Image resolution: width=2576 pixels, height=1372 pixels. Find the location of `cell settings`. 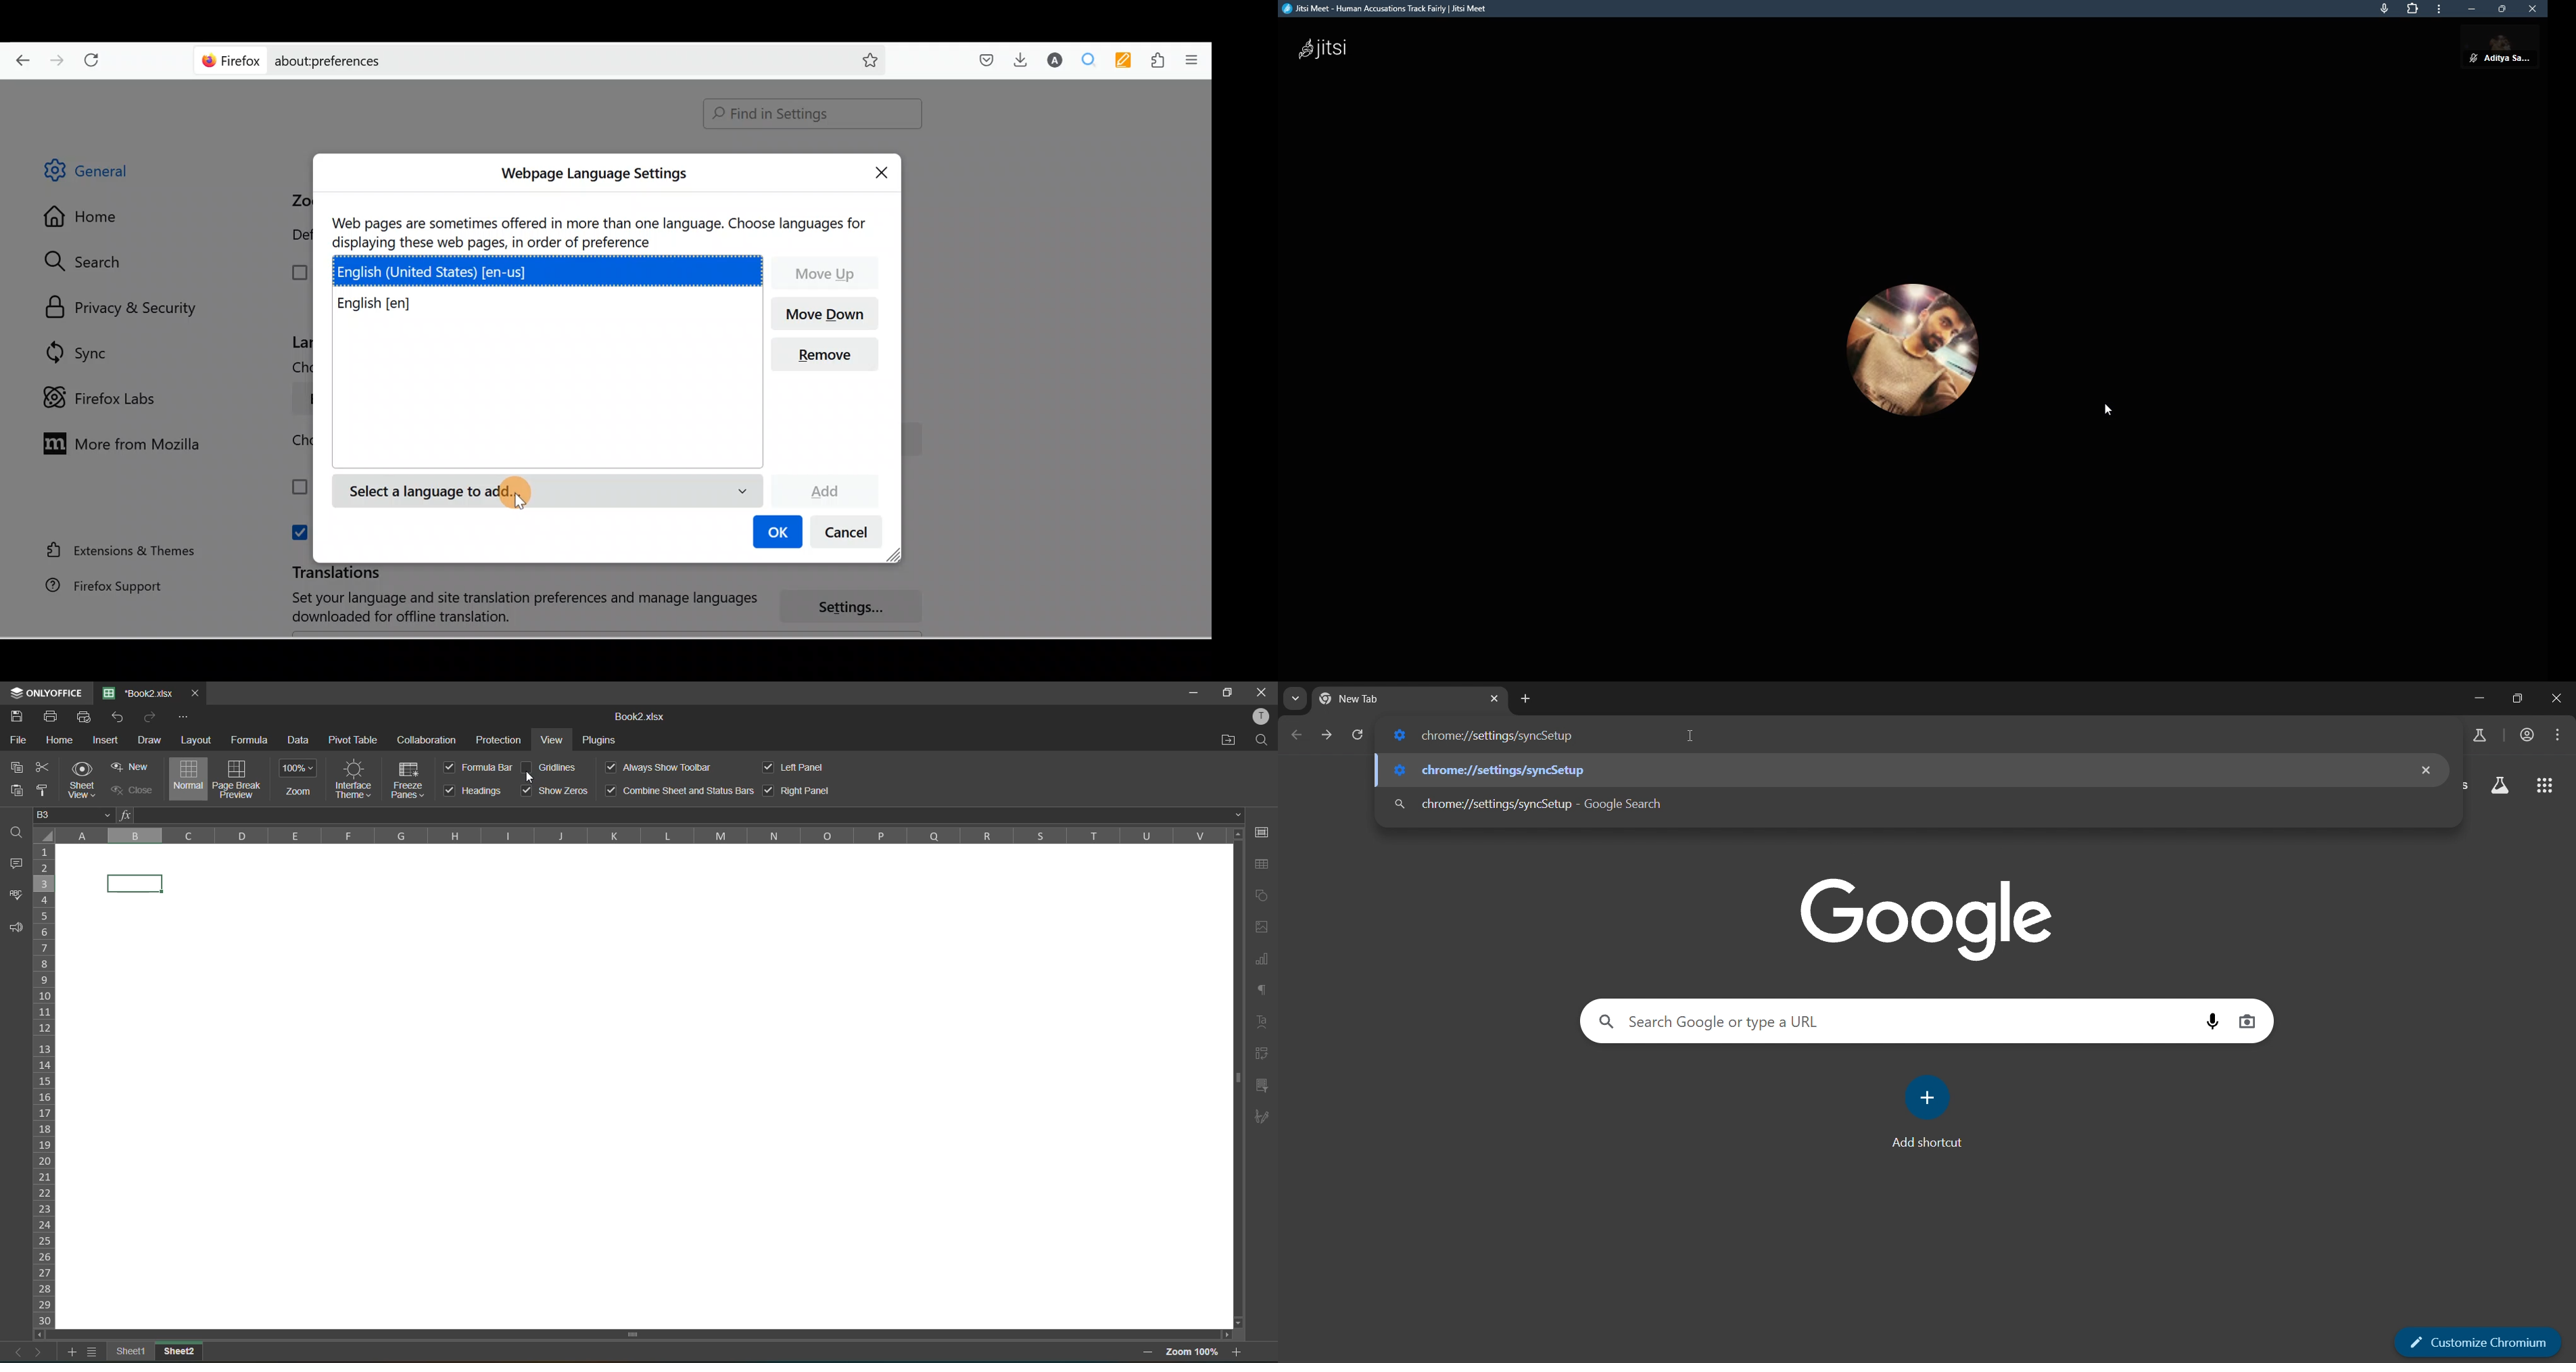

cell settings is located at coordinates (1265, 833).